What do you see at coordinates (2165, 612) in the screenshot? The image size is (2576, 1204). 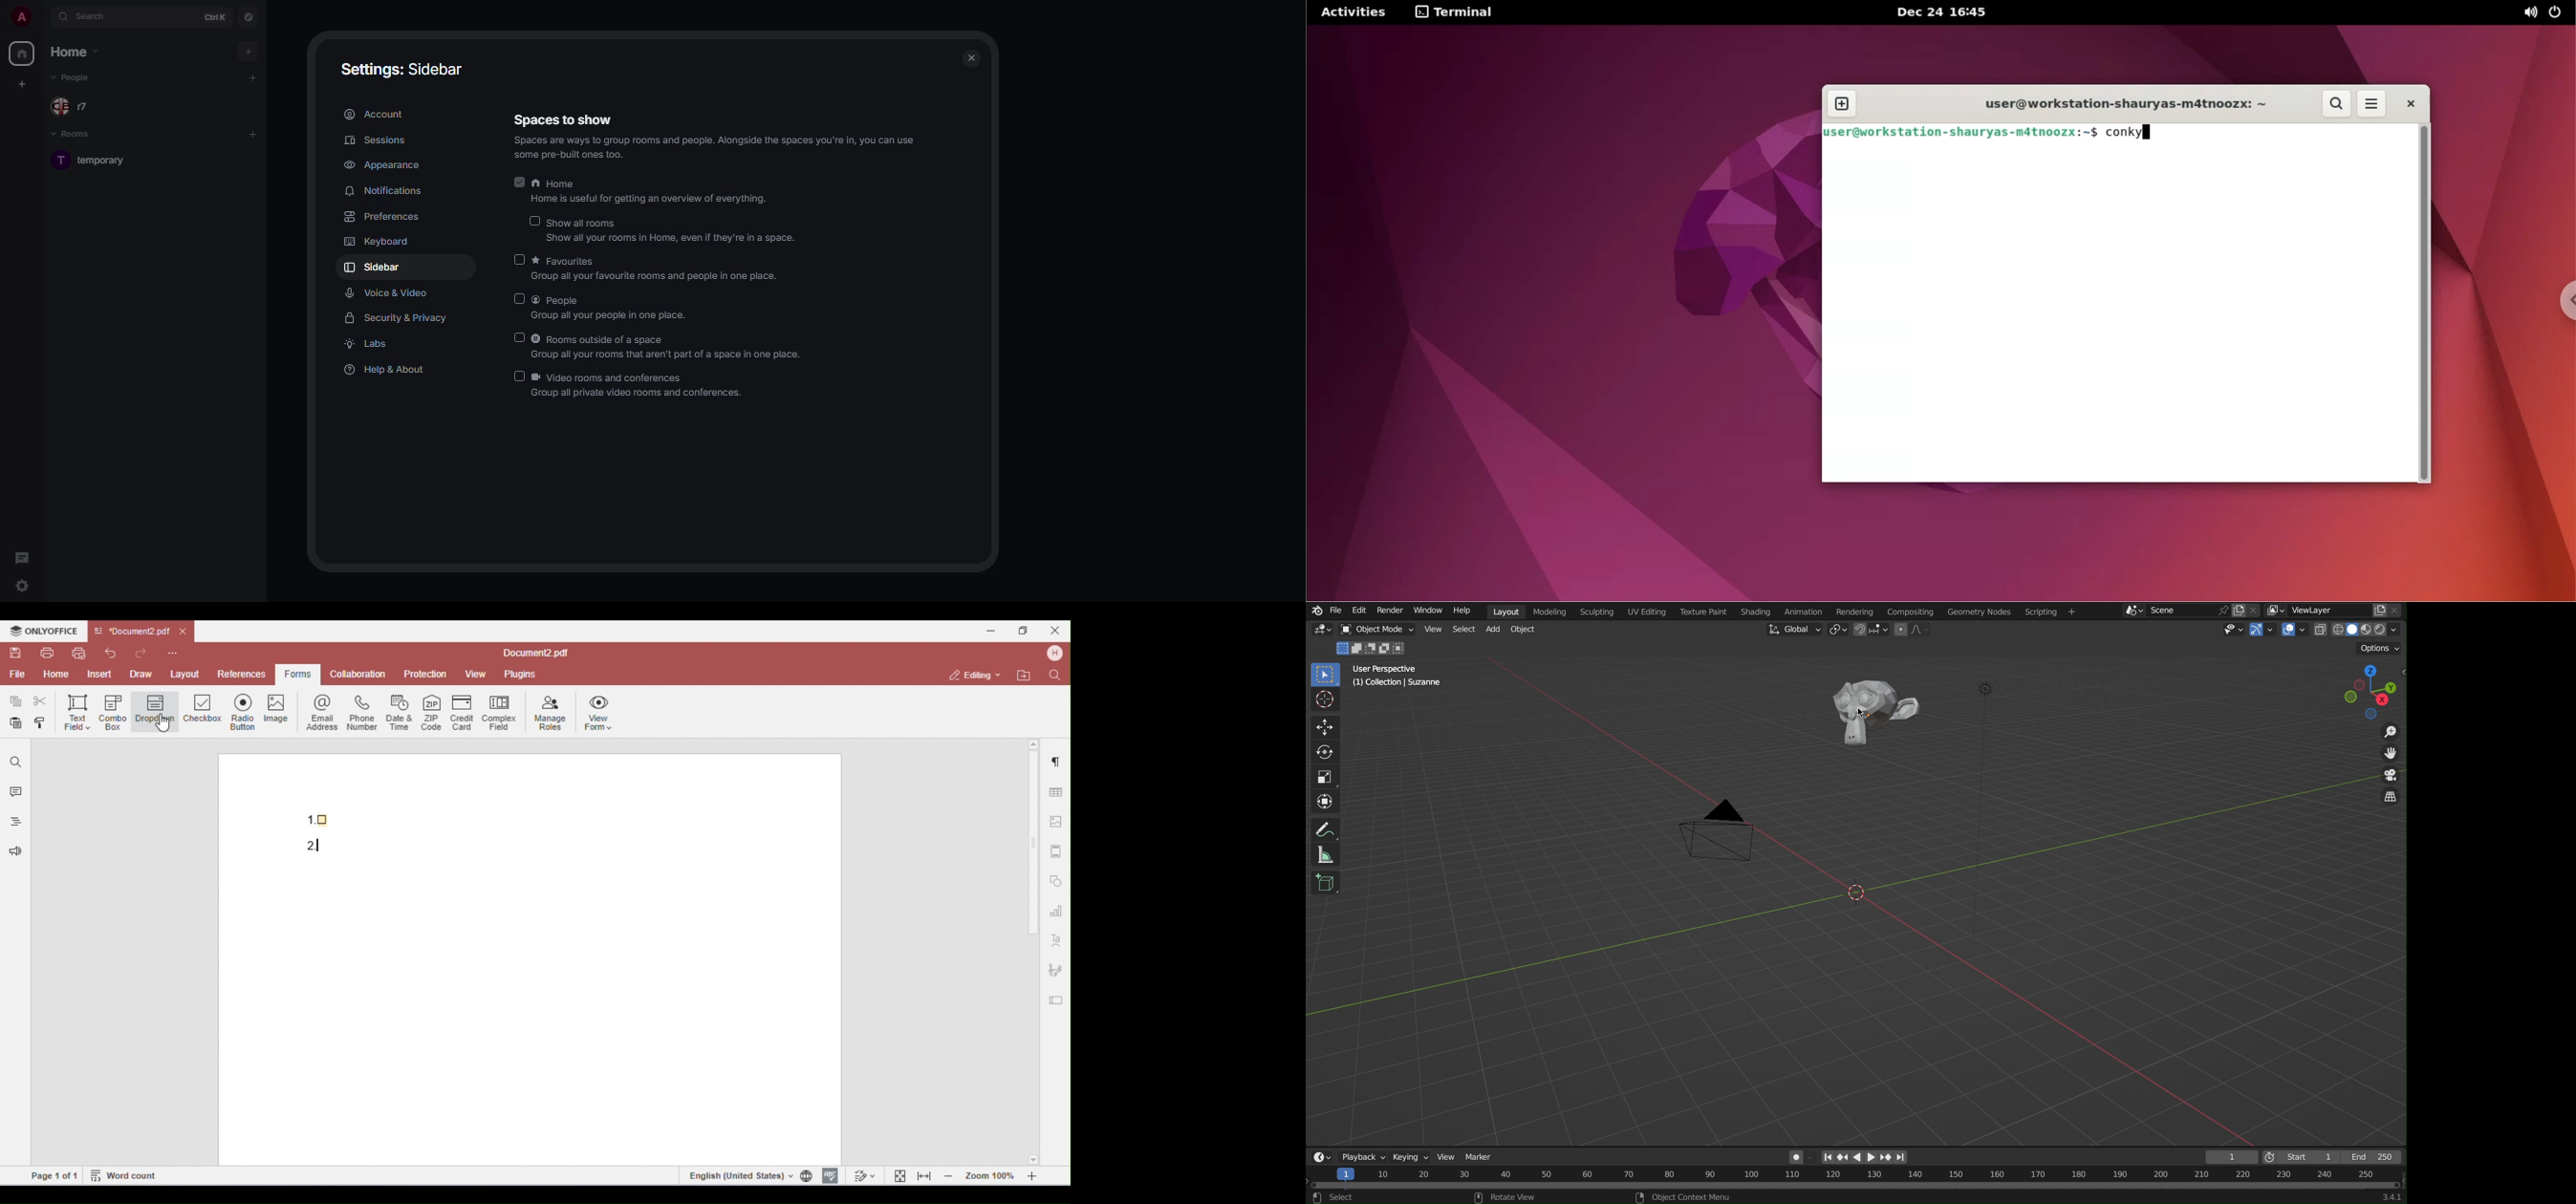 I see `Scene` at bounding box center [2165, 612].